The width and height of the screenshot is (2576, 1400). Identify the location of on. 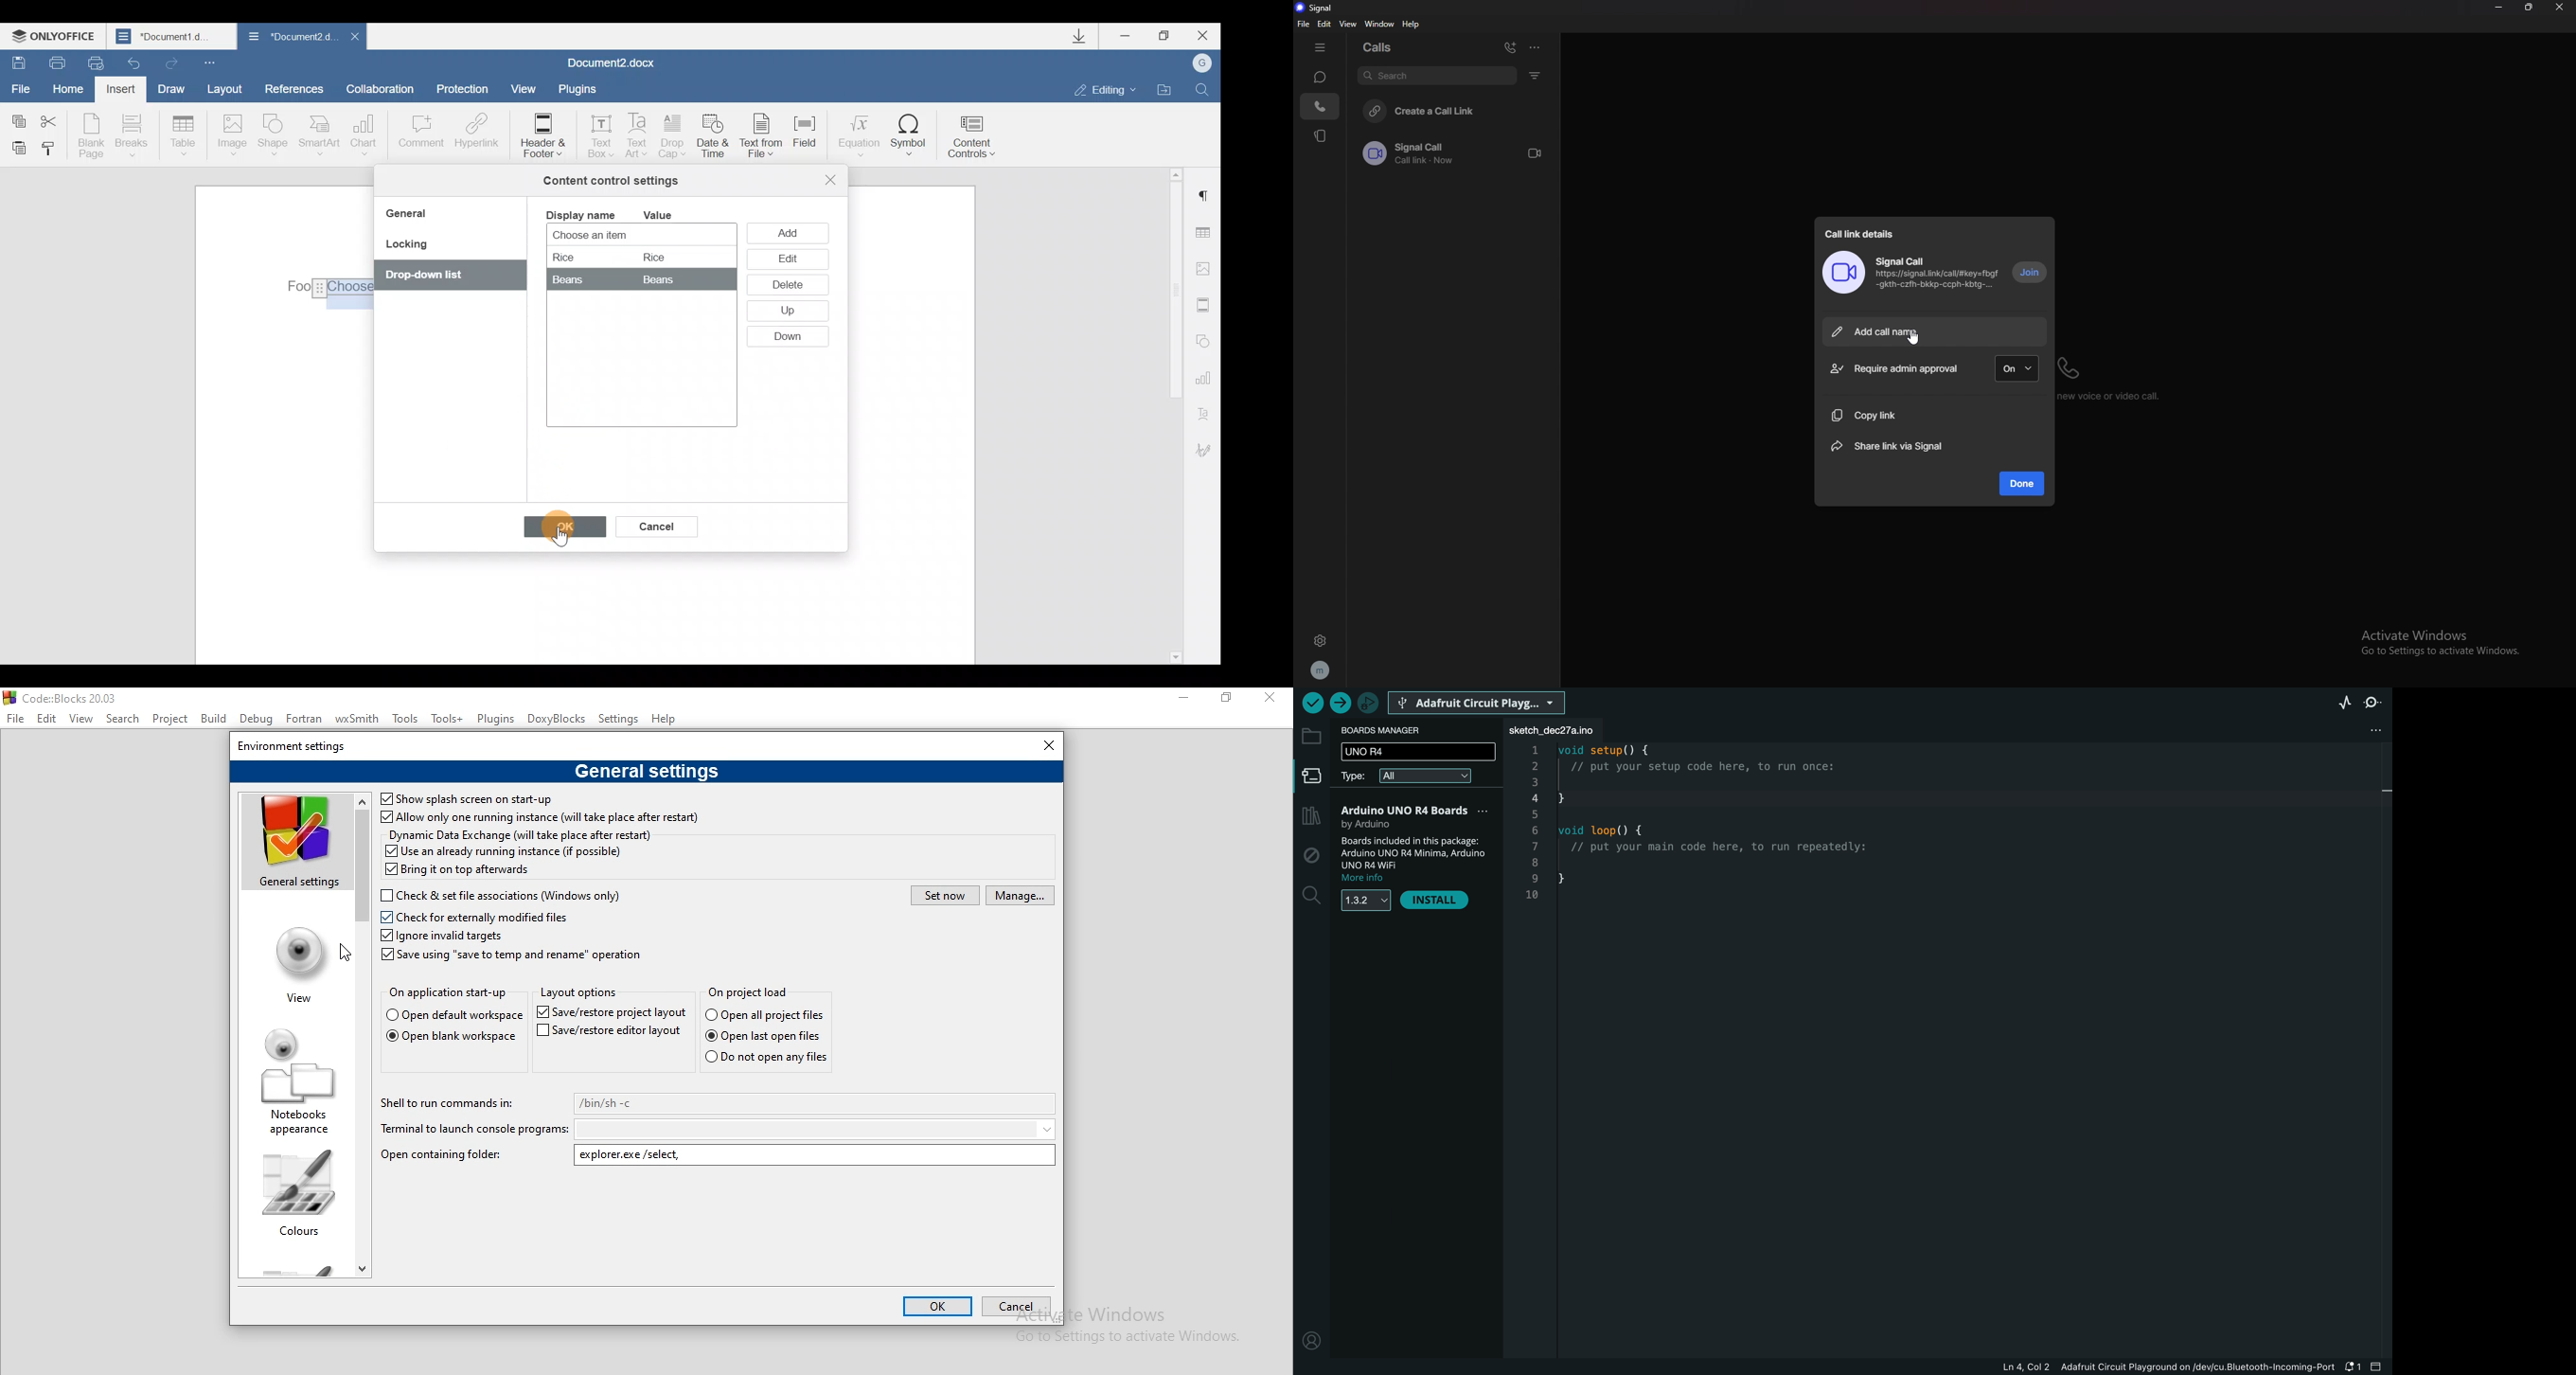
(2018, 368).